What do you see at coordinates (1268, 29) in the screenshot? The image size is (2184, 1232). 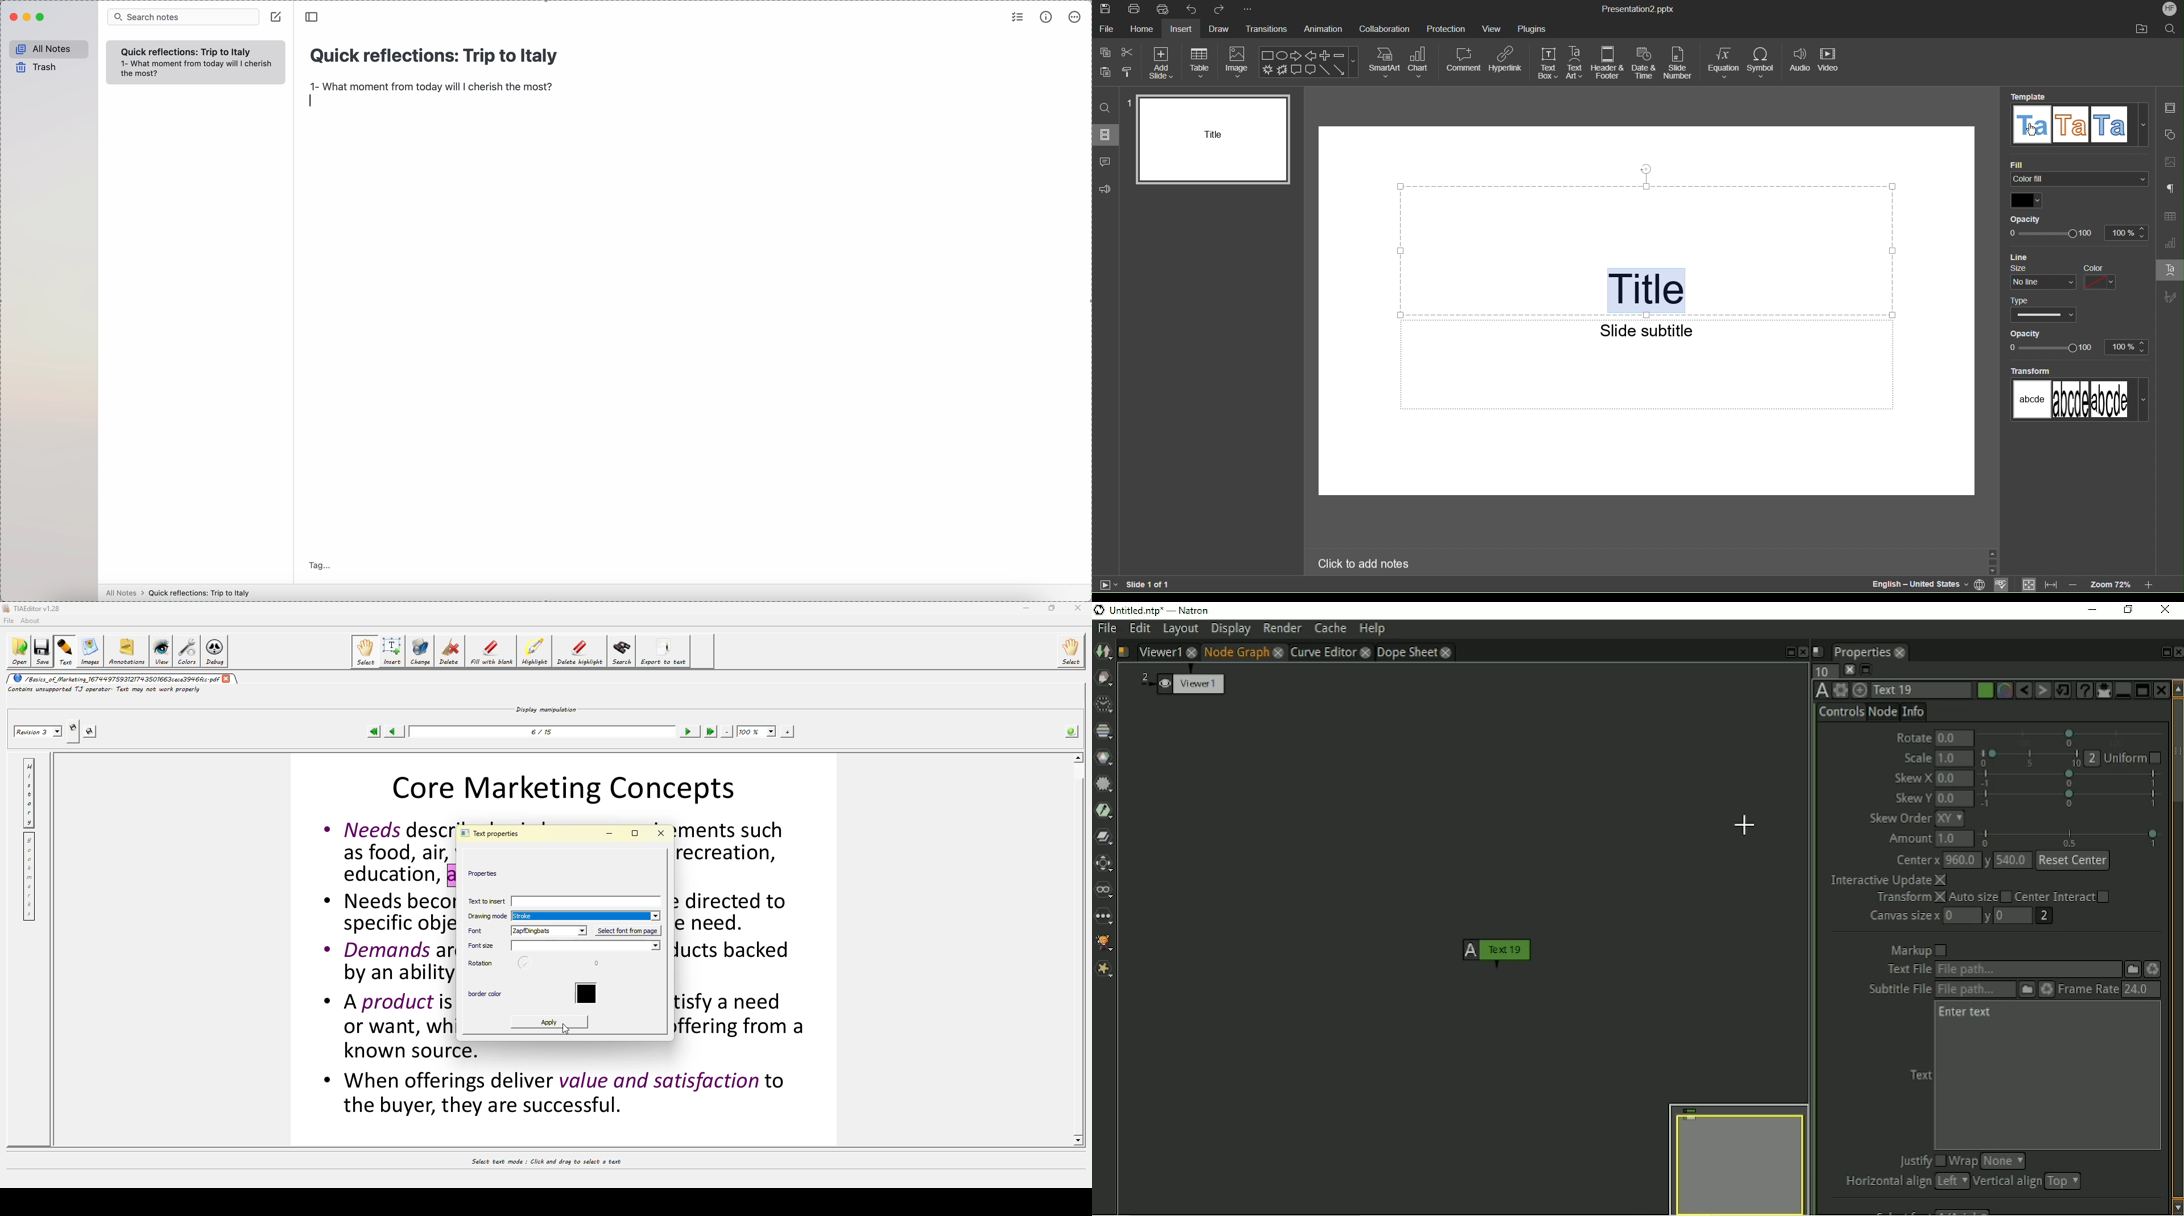 I see `Transitions` at bounding box center [1268, 29].